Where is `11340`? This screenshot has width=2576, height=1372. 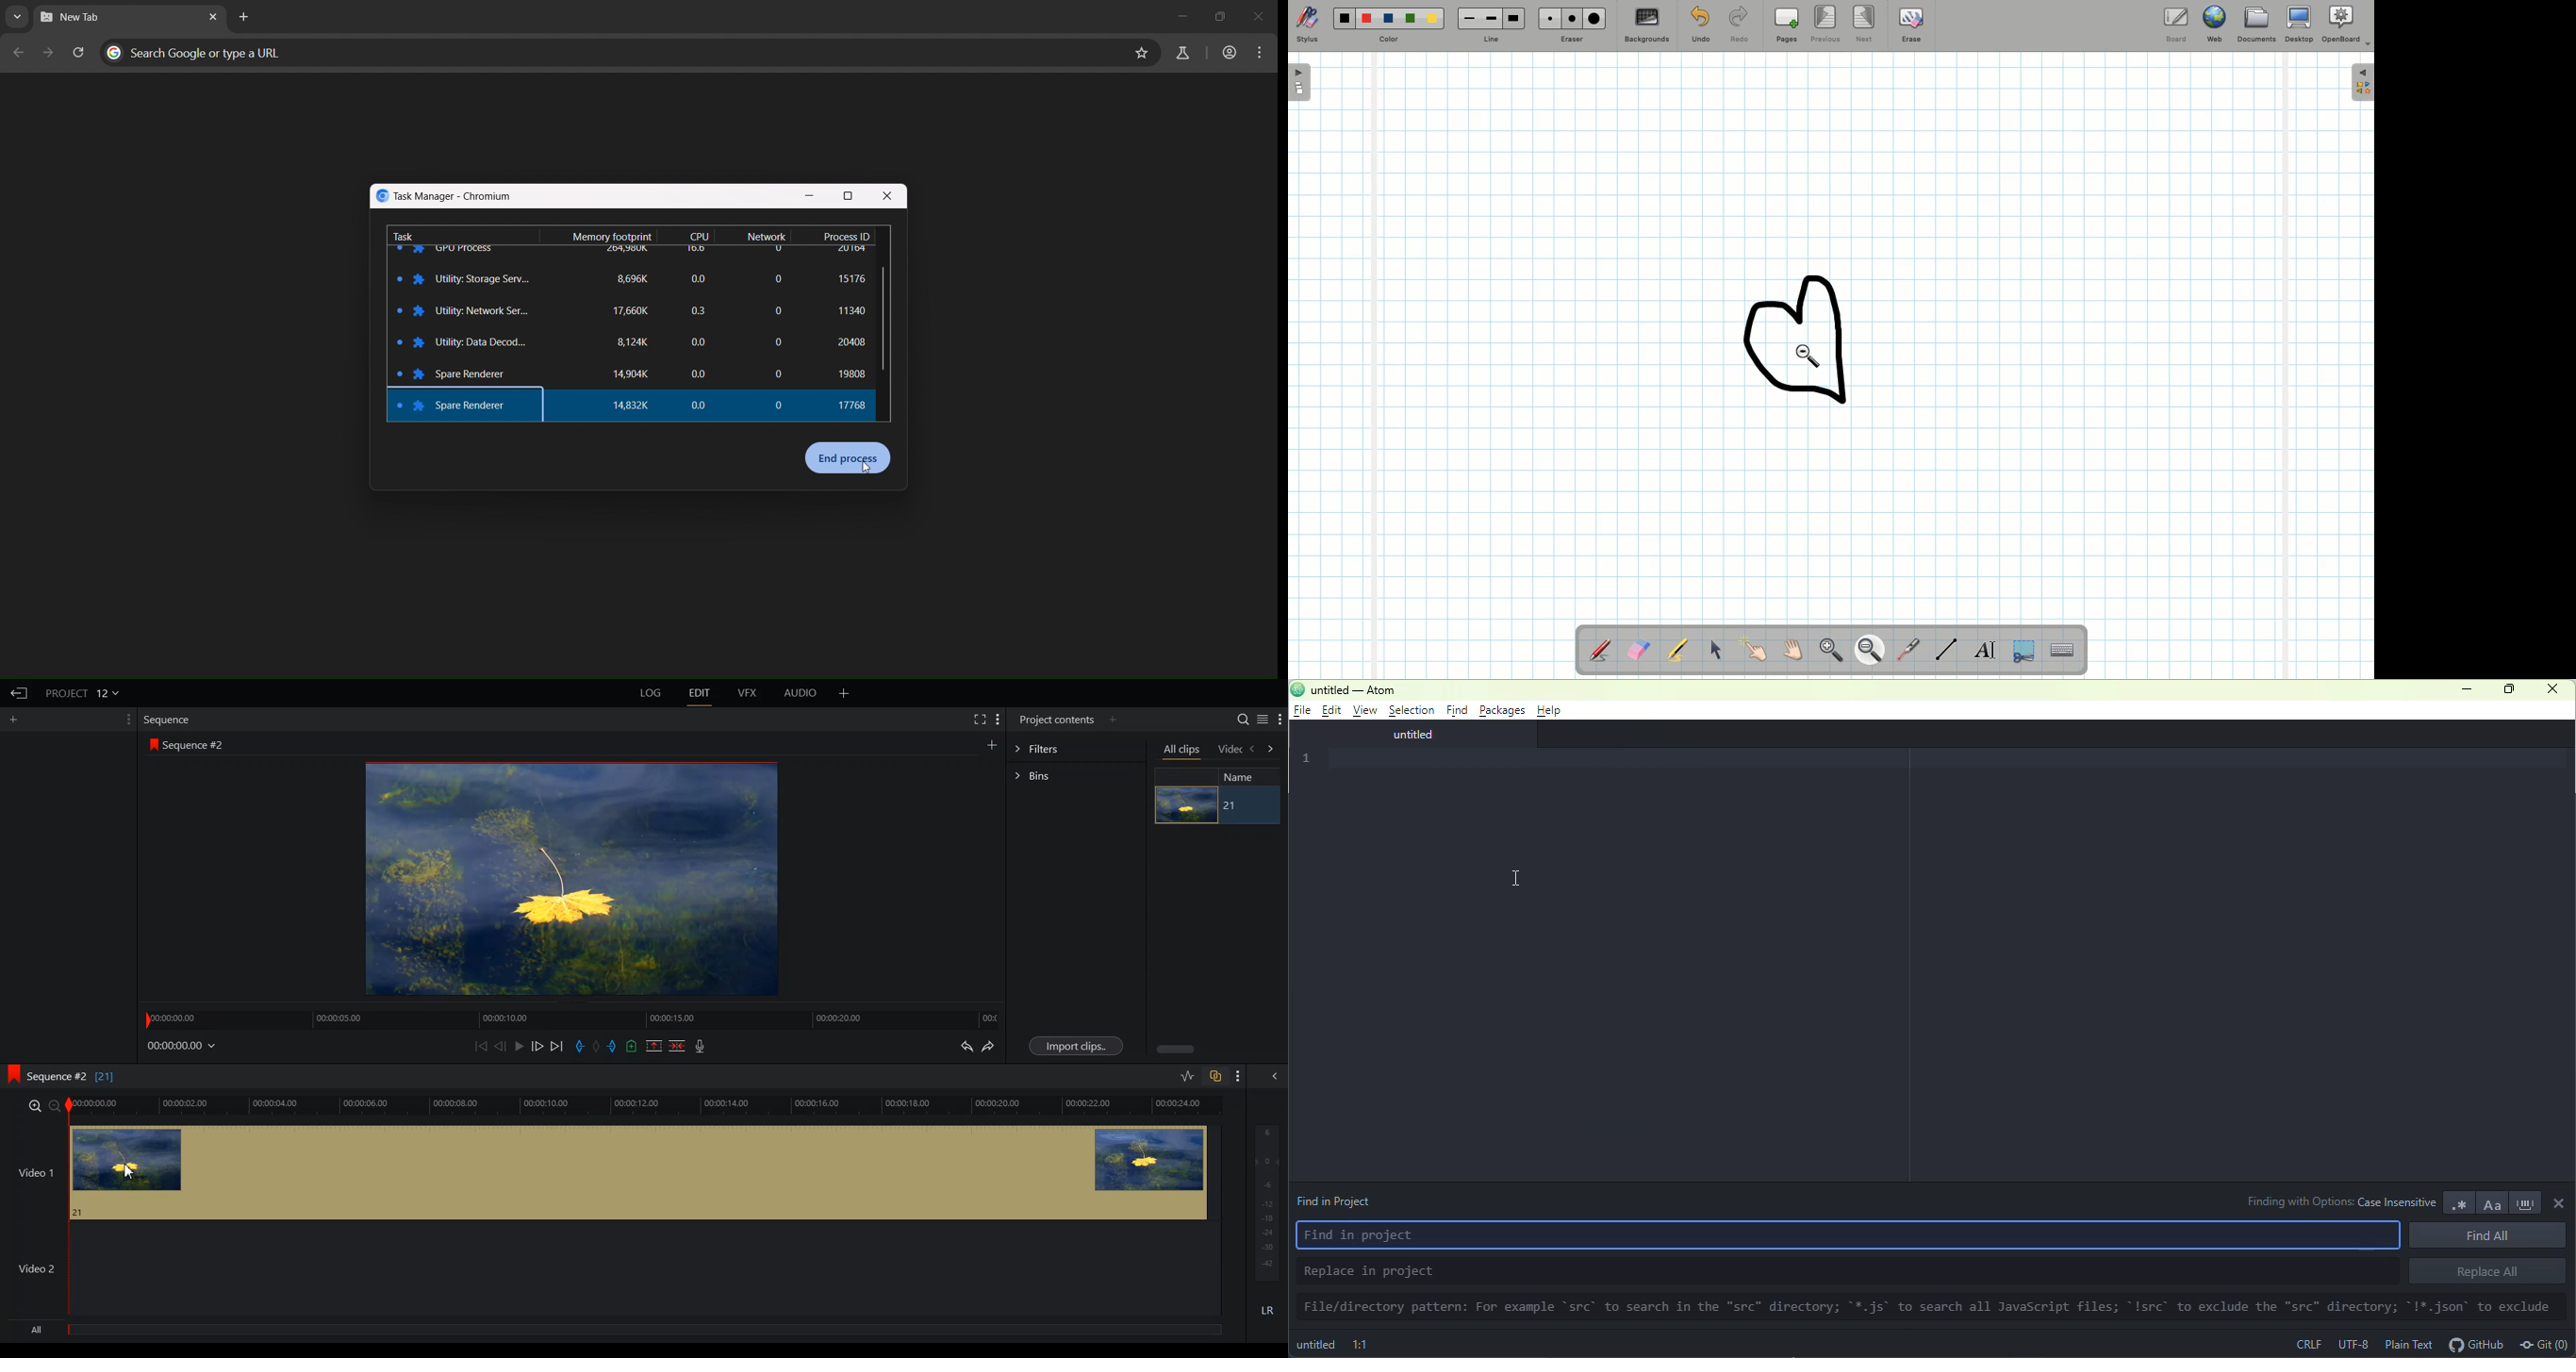 11340 is located at coordinates (847, 312).